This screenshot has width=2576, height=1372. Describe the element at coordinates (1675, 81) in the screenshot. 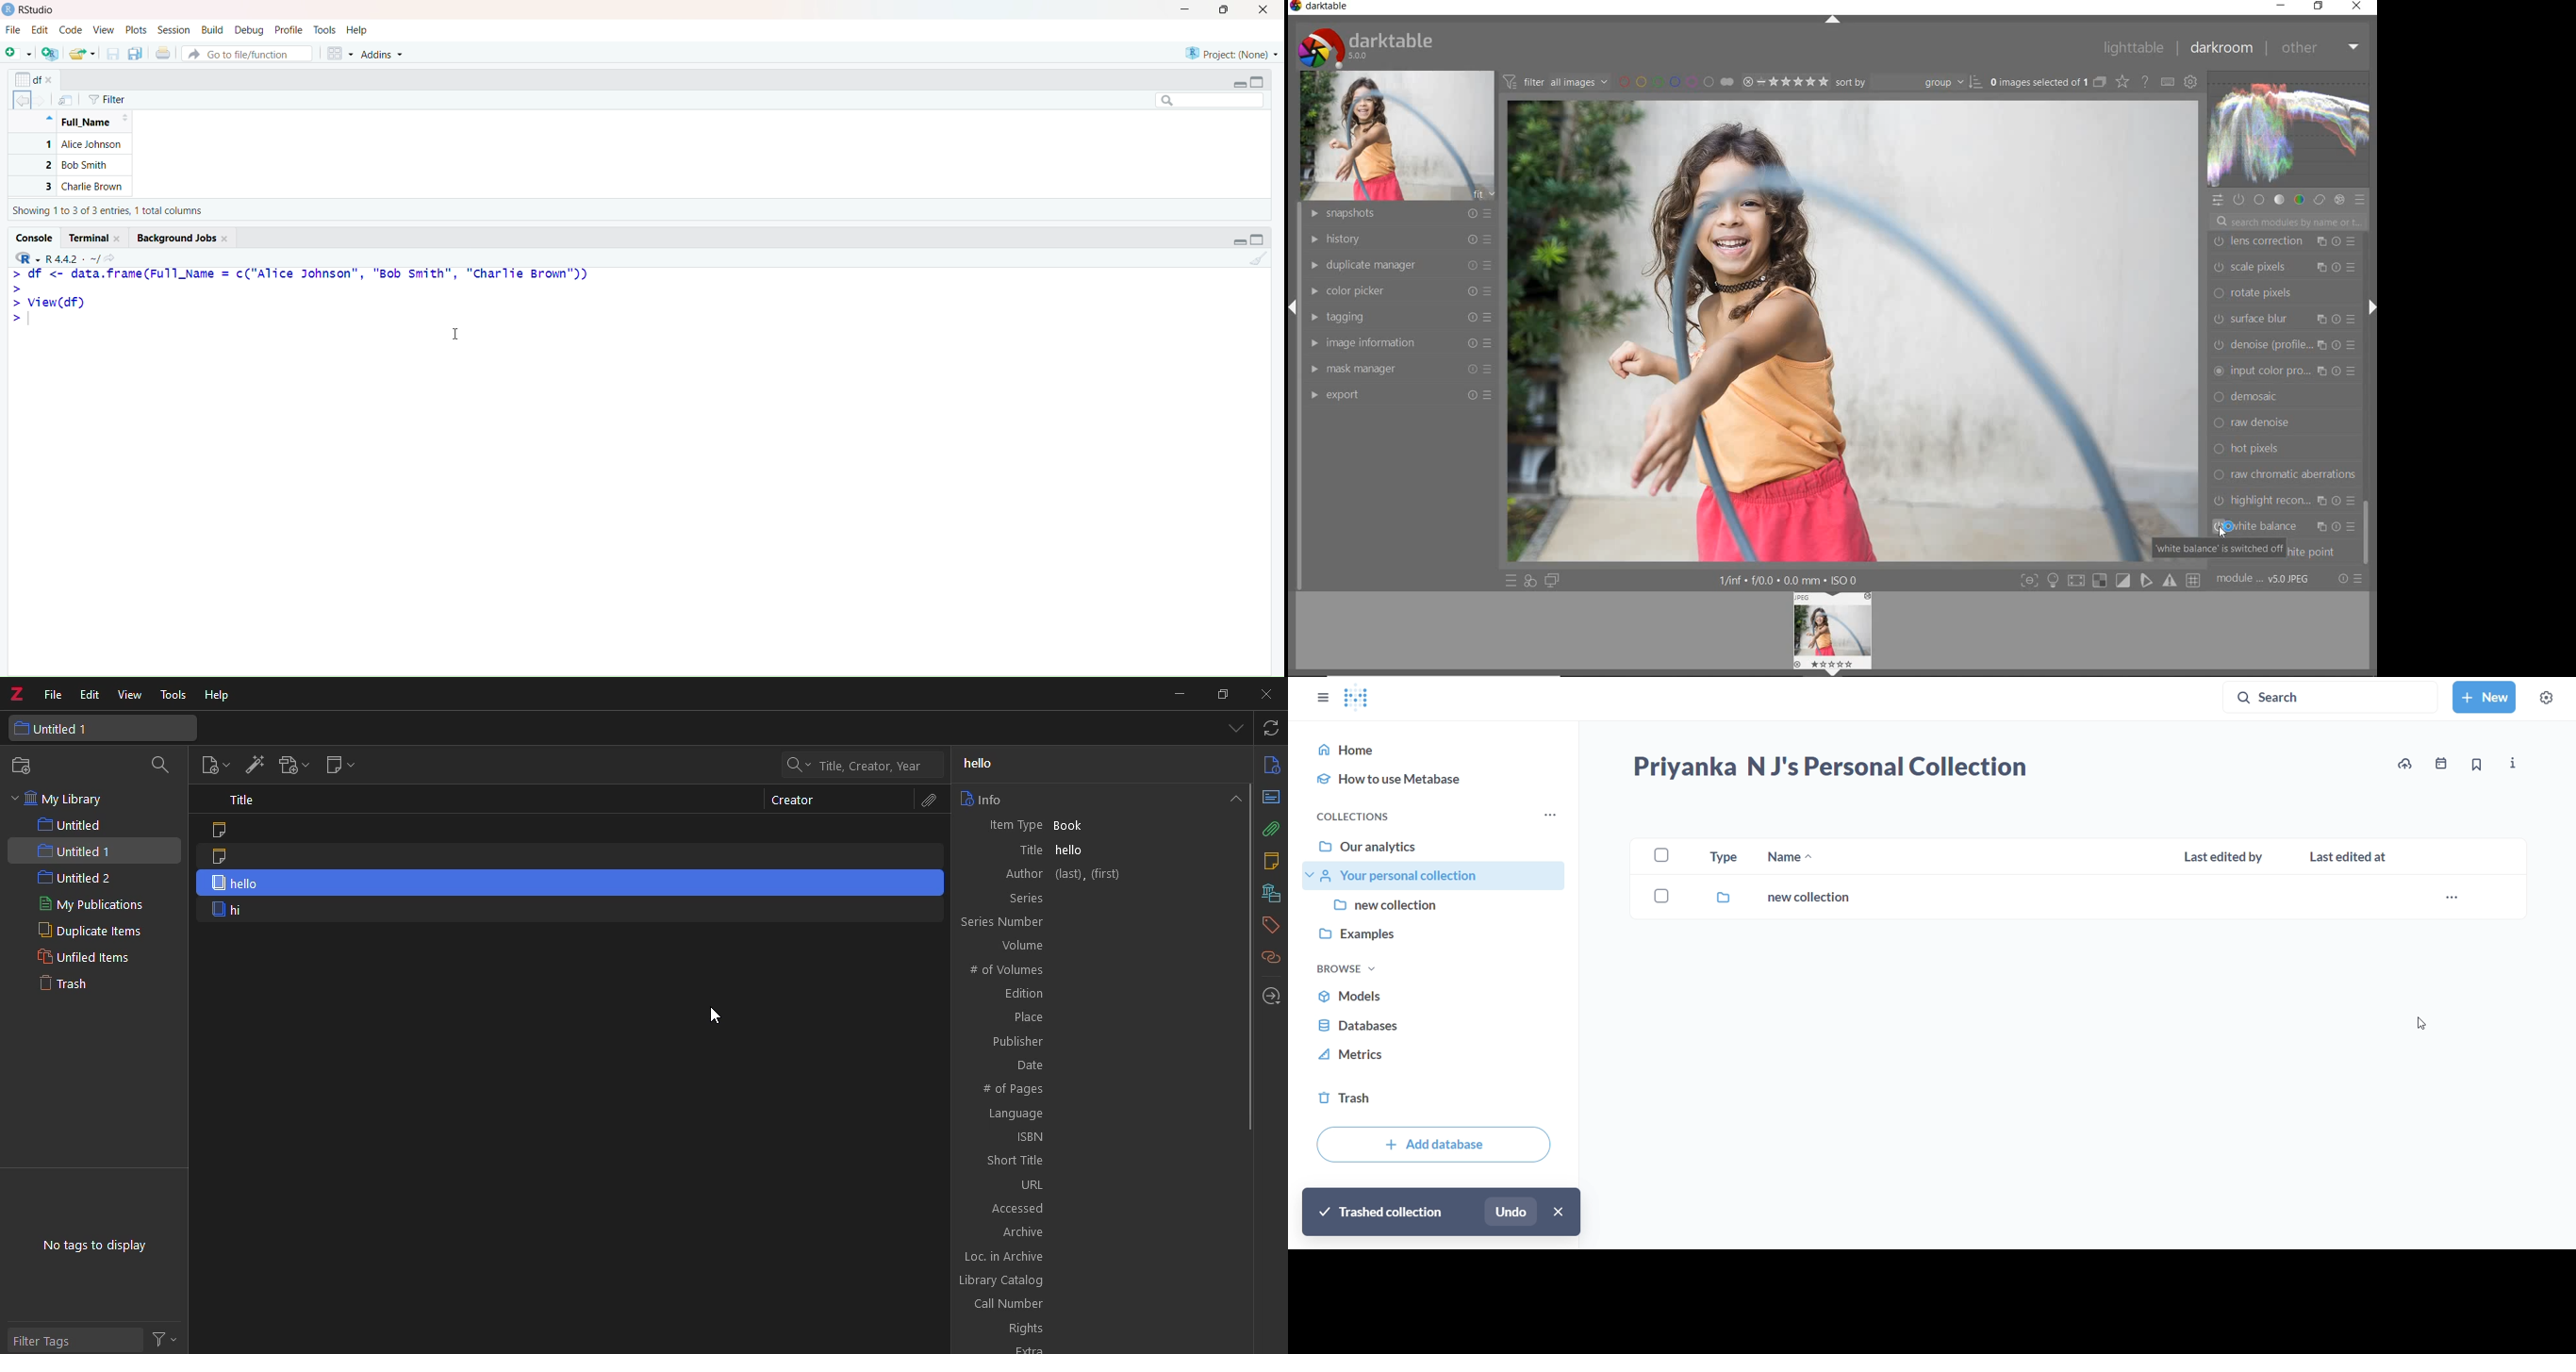

I see `filter by image color label` at that location.